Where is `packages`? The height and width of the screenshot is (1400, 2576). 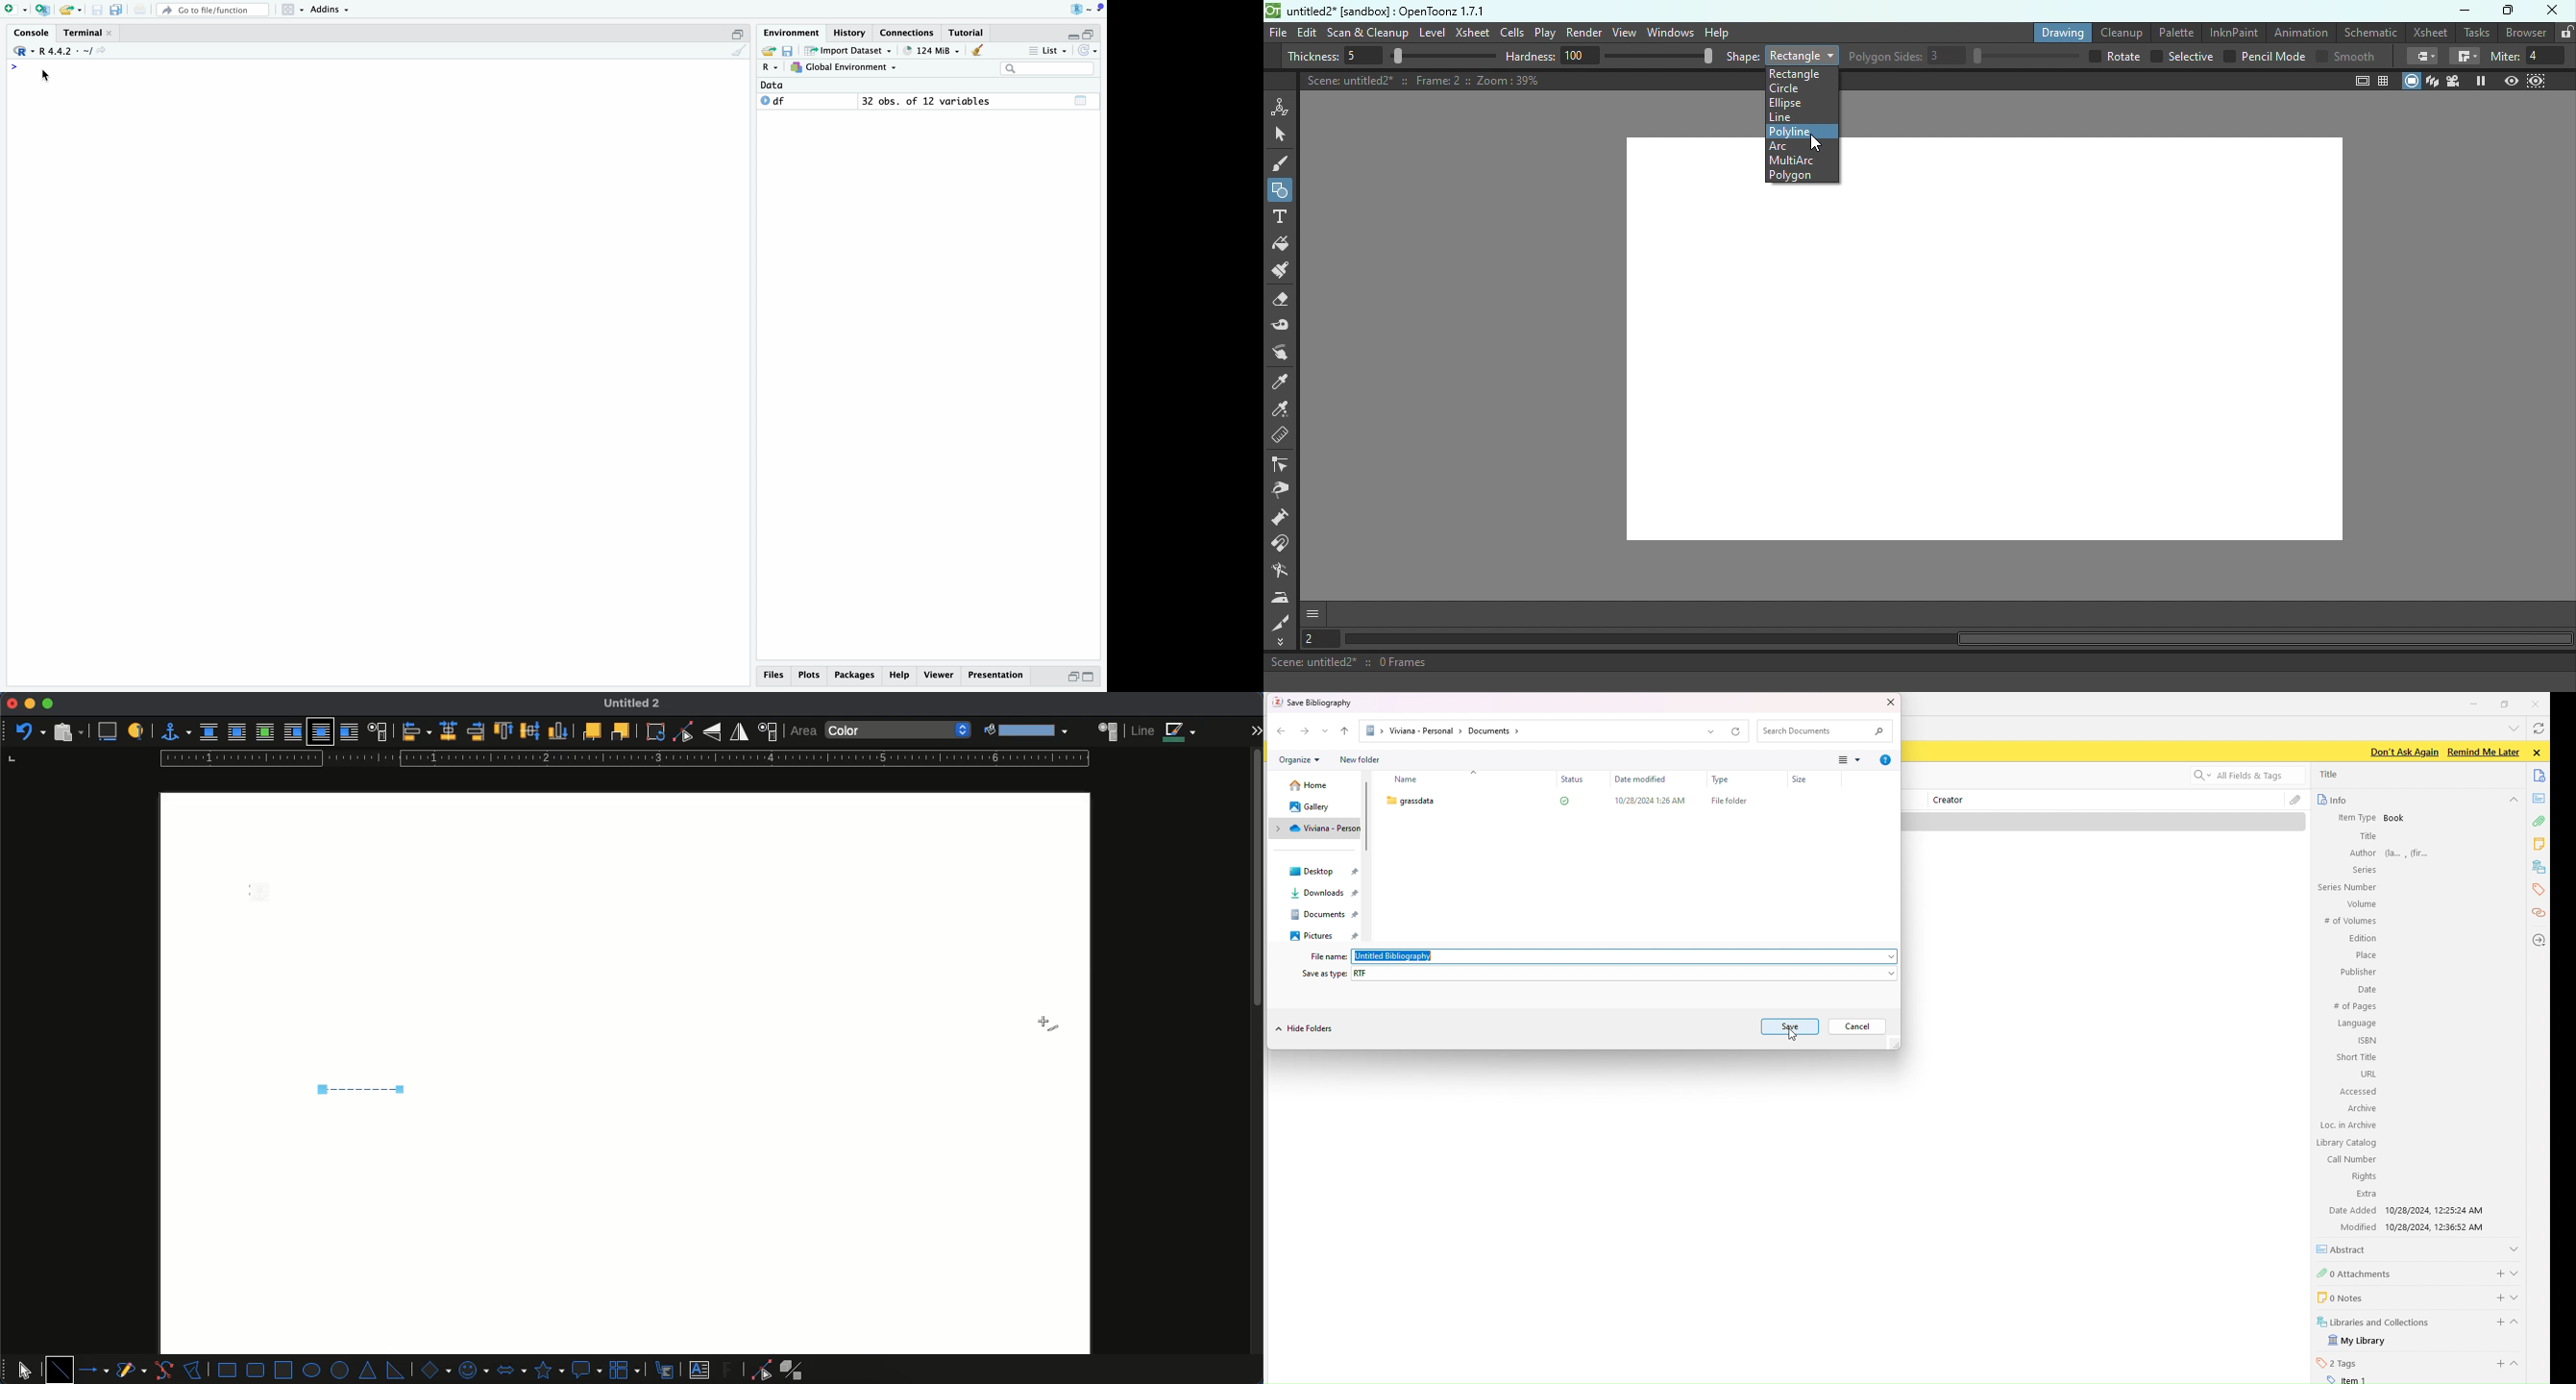 packages is located at coordinates (855, 677).